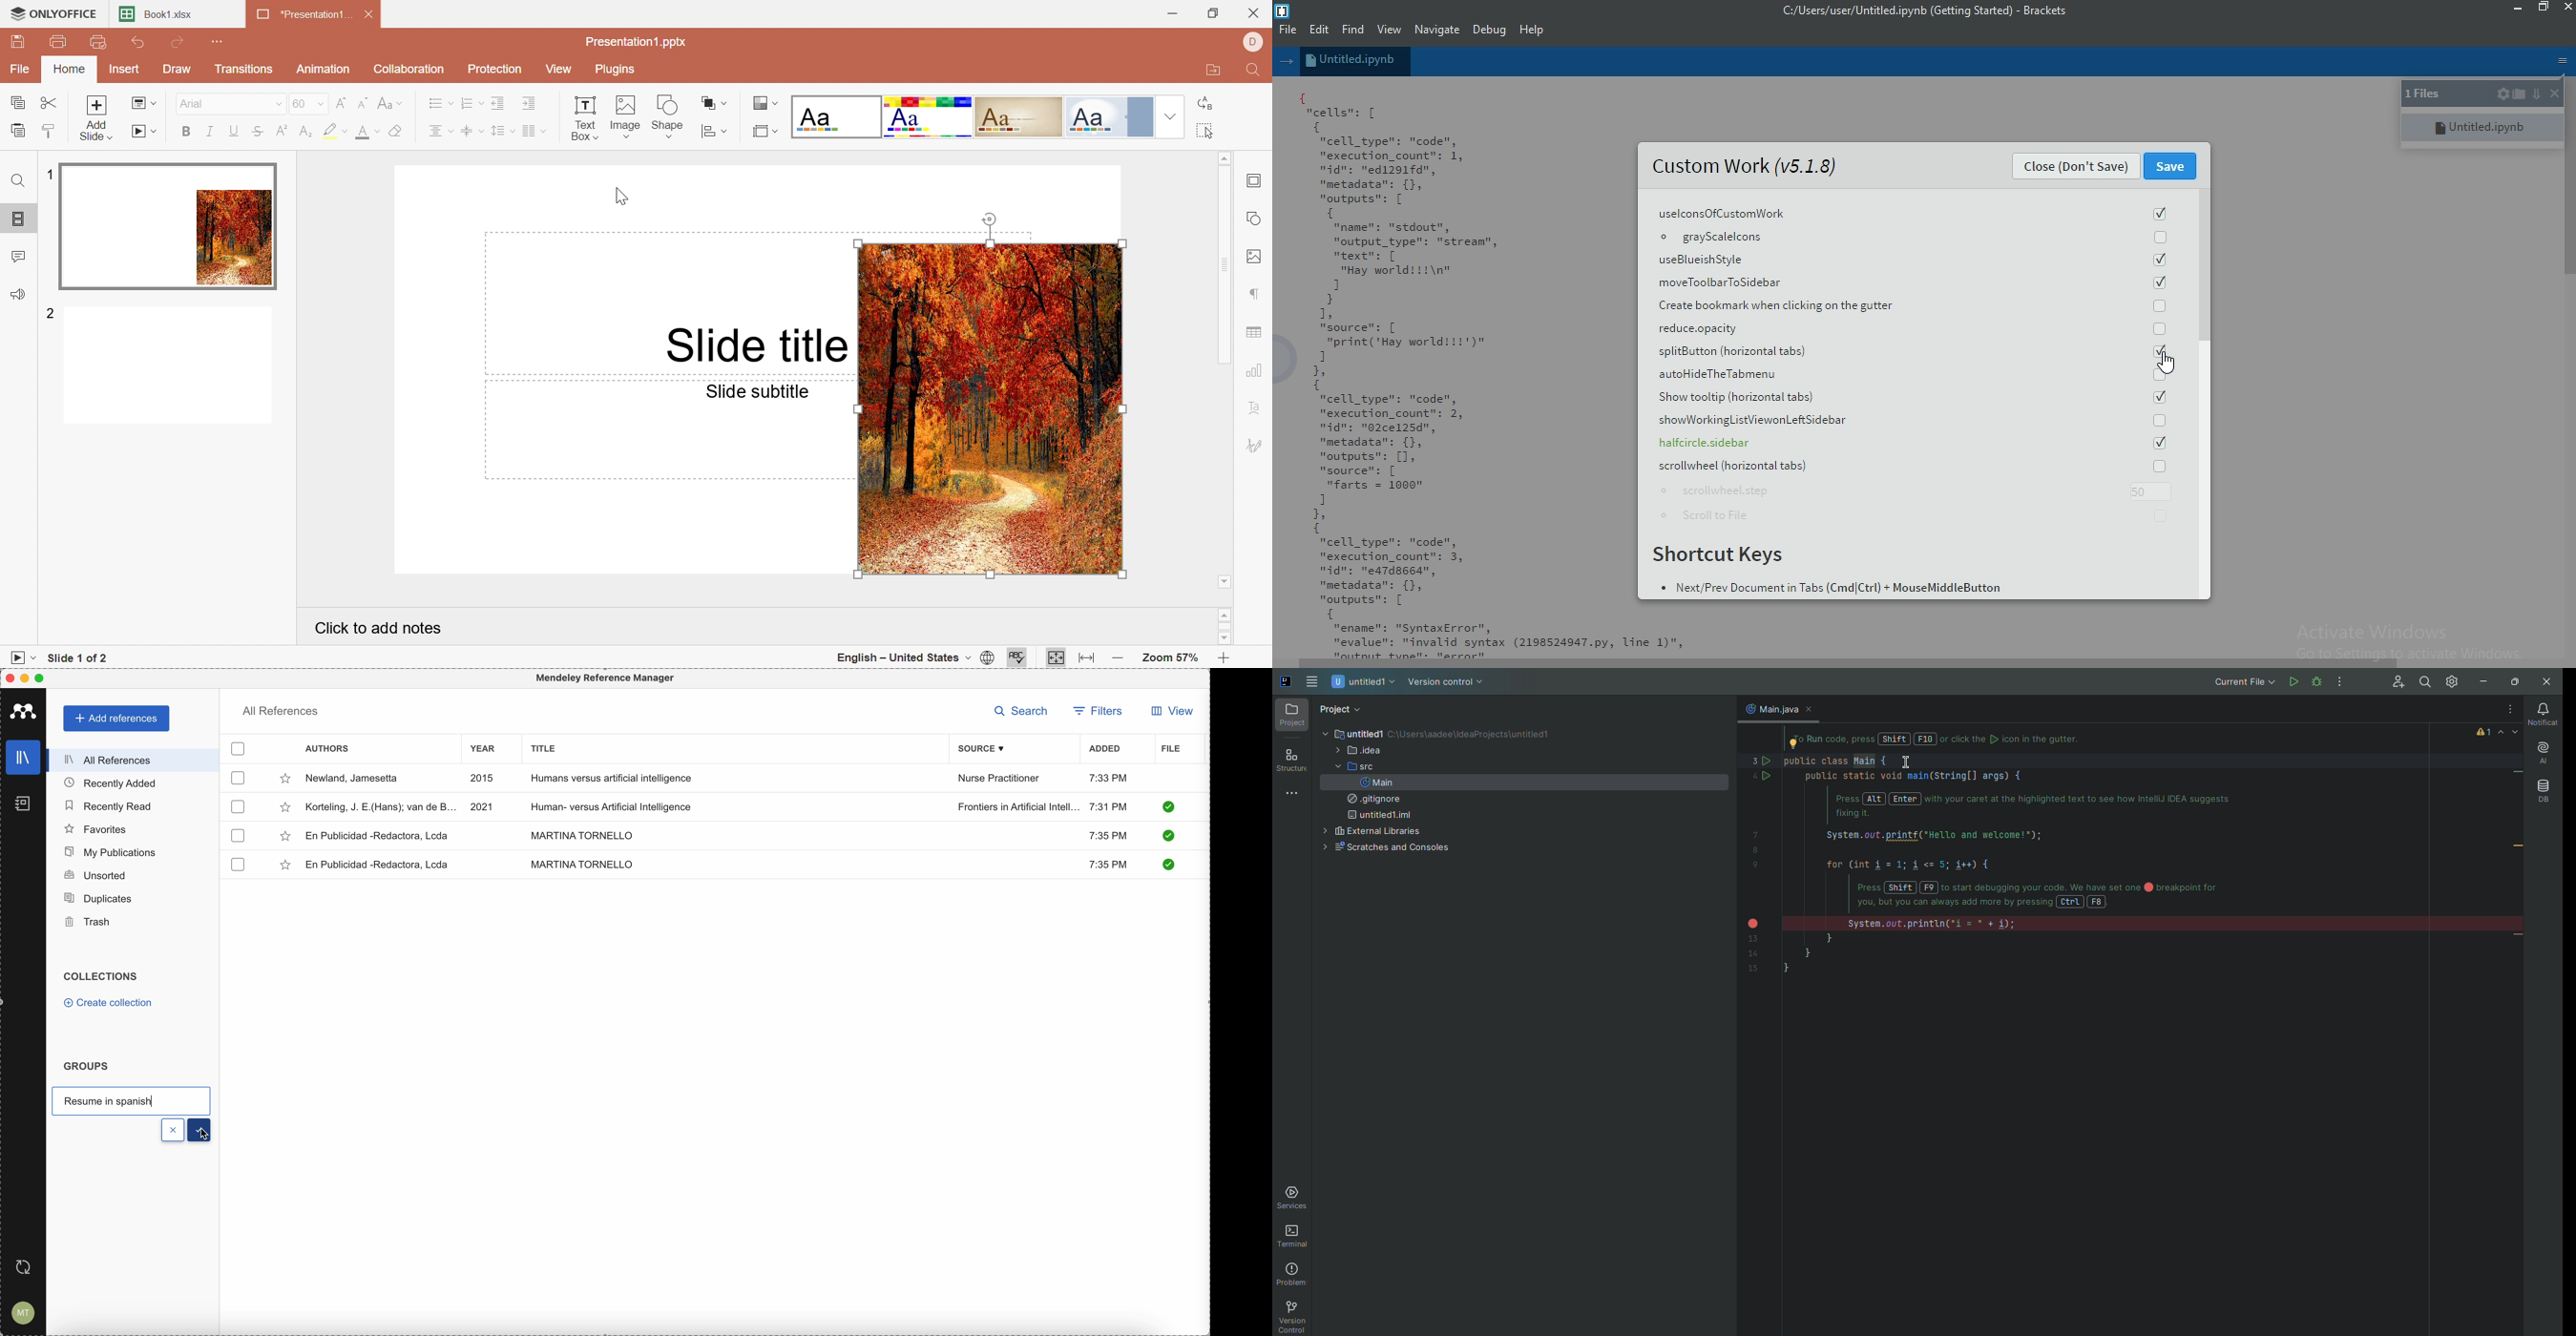 This screenshot has height=1344, width=2576. I want to click on check it, so click(1168, 807).